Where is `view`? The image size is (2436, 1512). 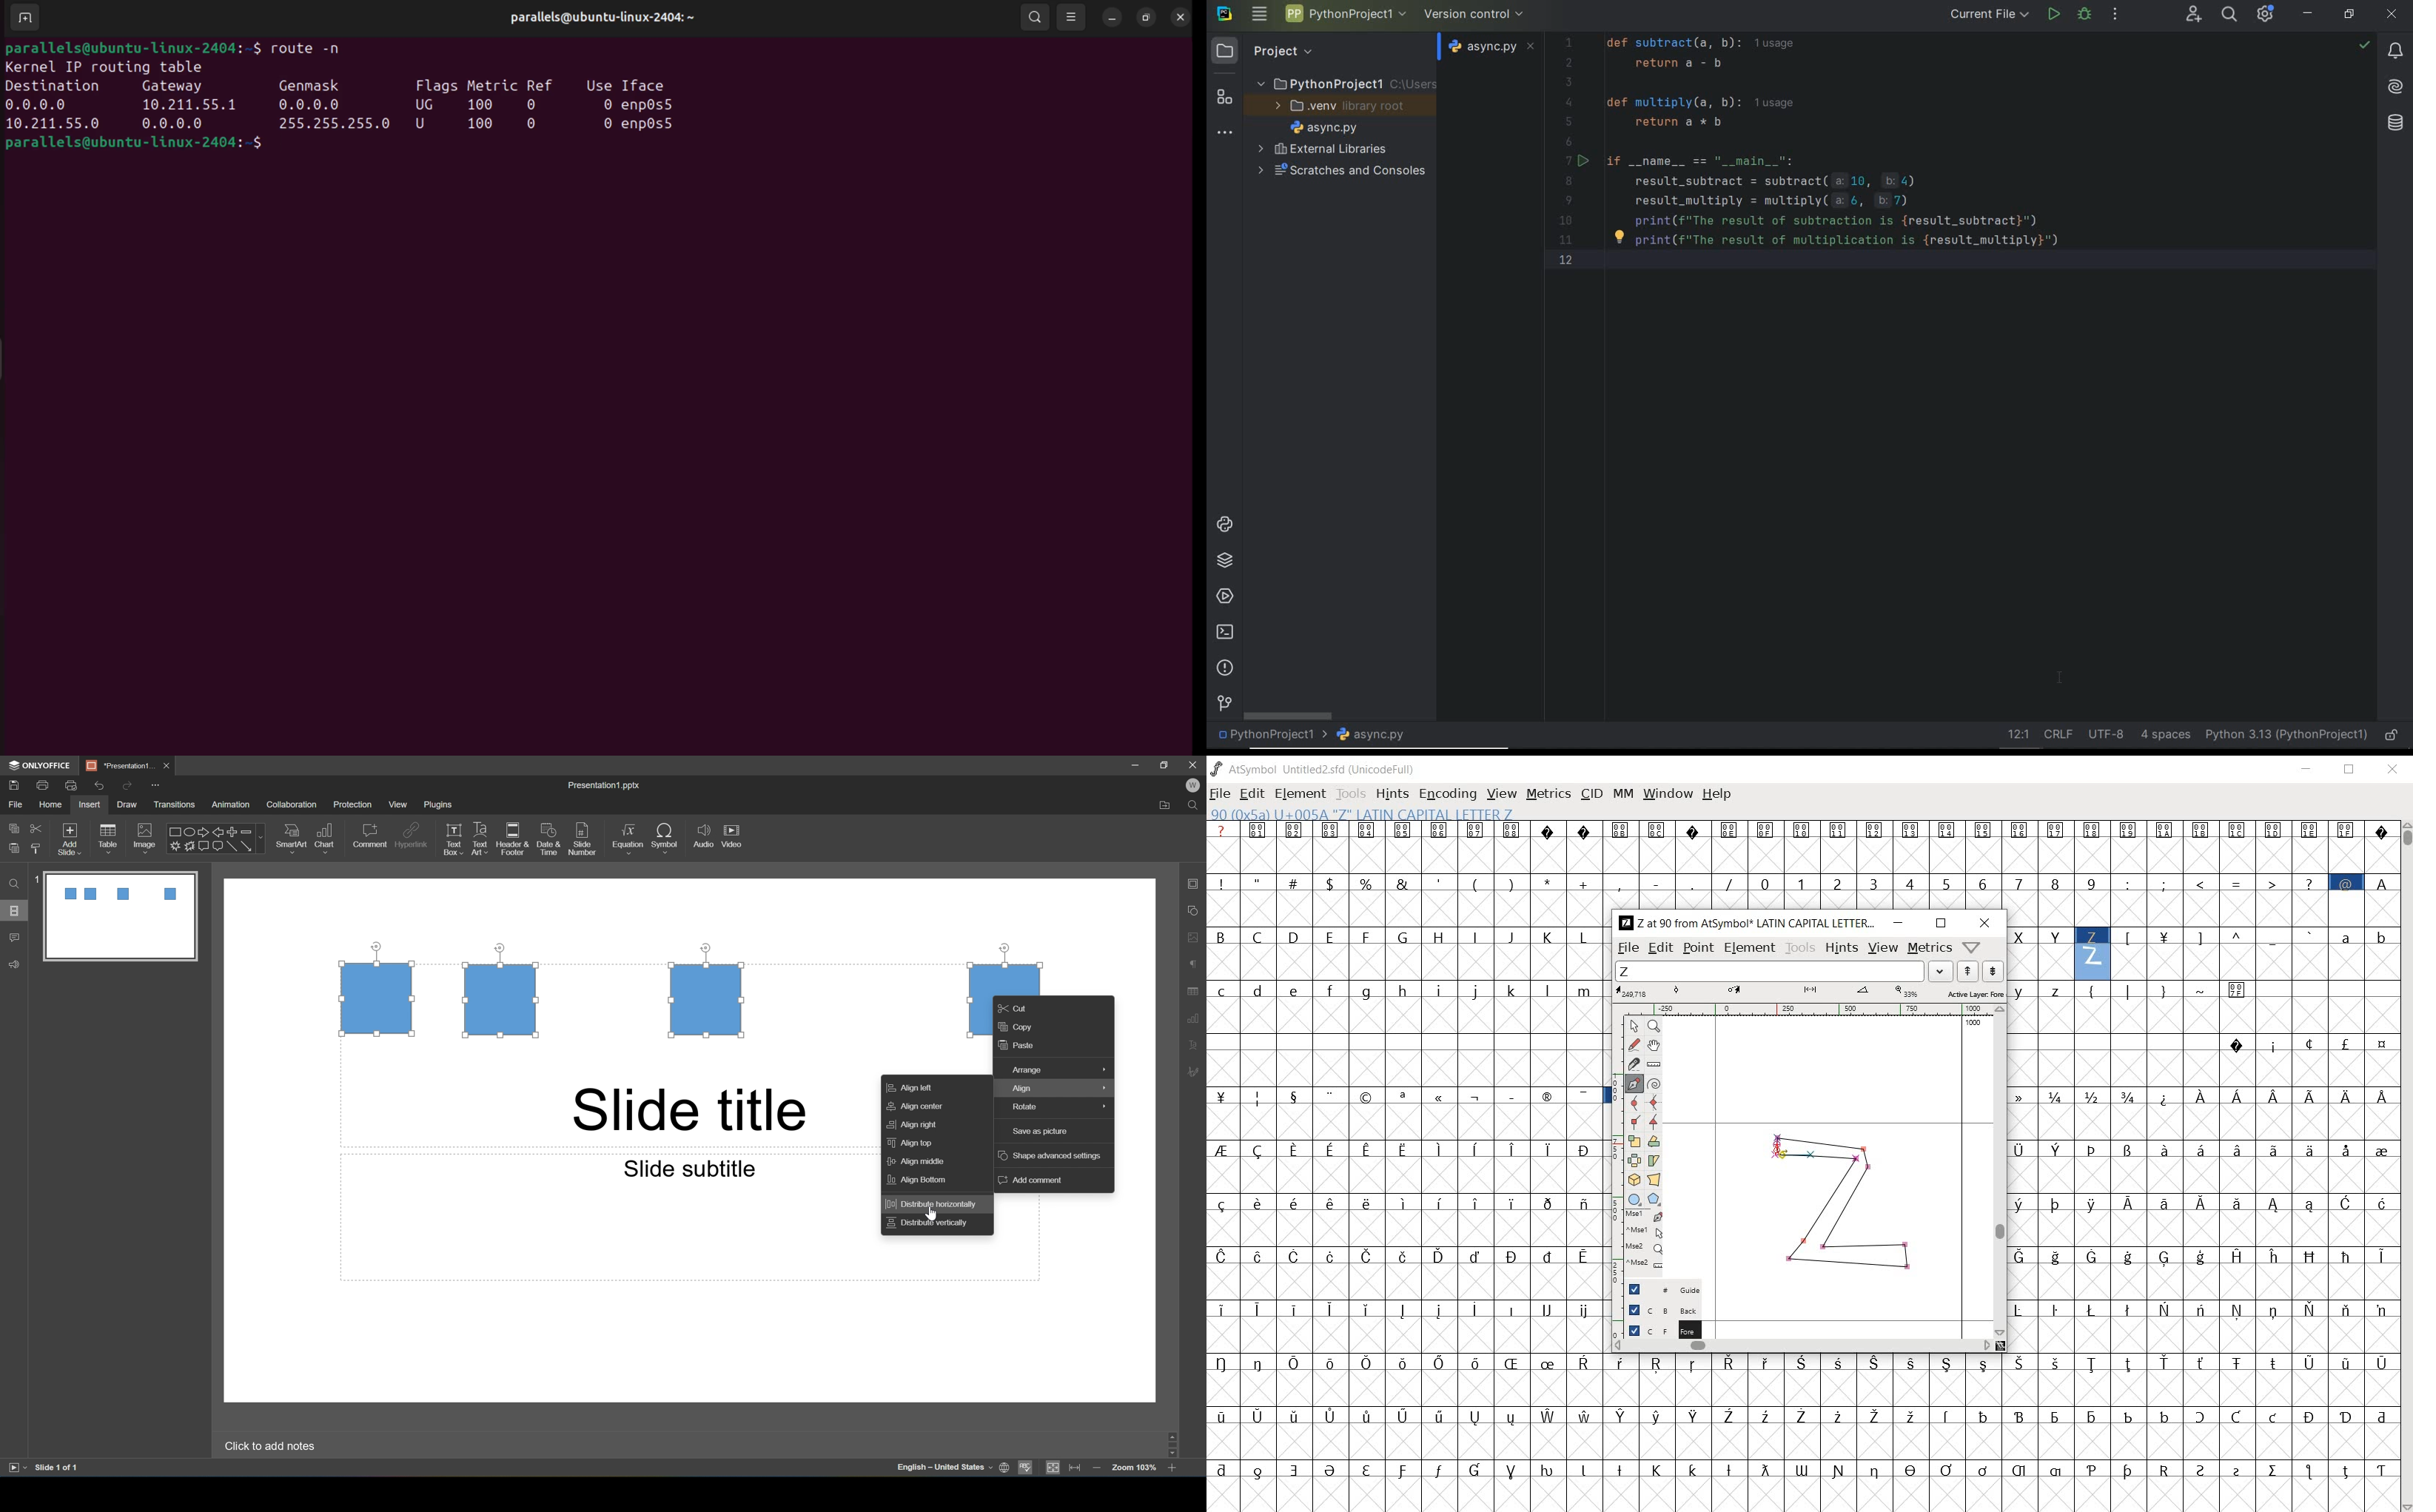
view is located at coordinates (396, 804).